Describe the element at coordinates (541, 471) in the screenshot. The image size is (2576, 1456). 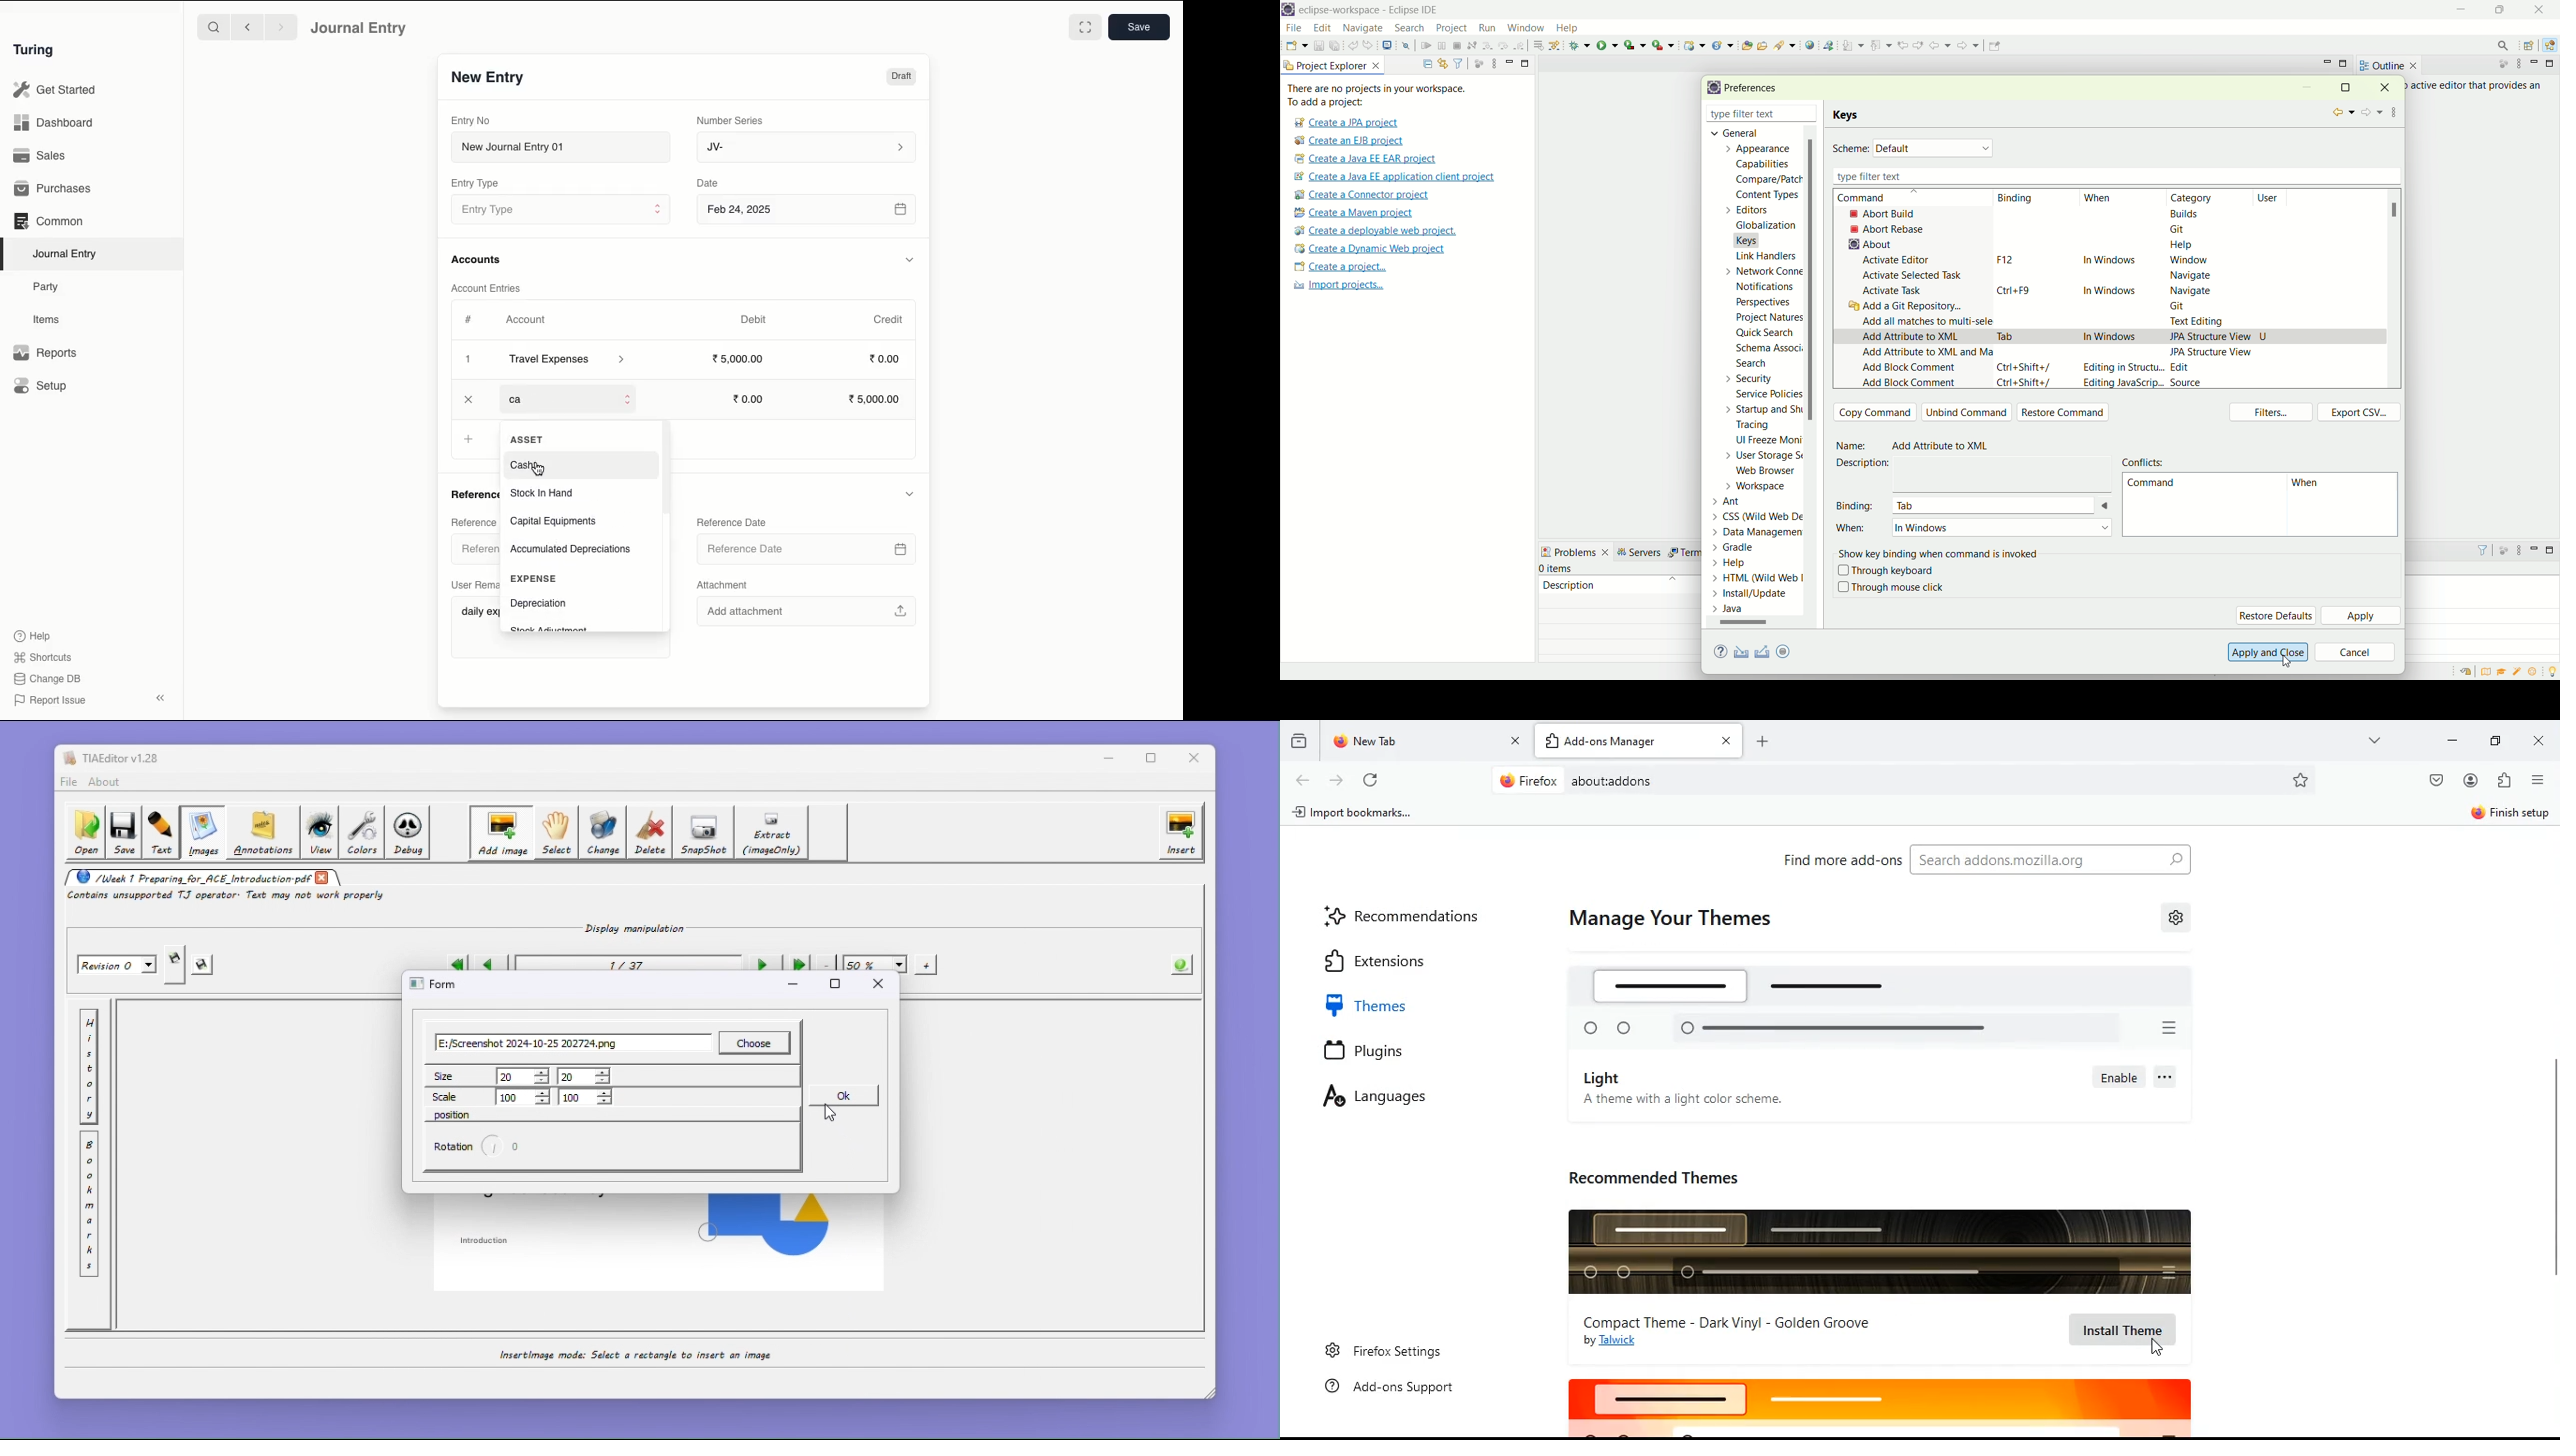
I see `cursor` at that location.